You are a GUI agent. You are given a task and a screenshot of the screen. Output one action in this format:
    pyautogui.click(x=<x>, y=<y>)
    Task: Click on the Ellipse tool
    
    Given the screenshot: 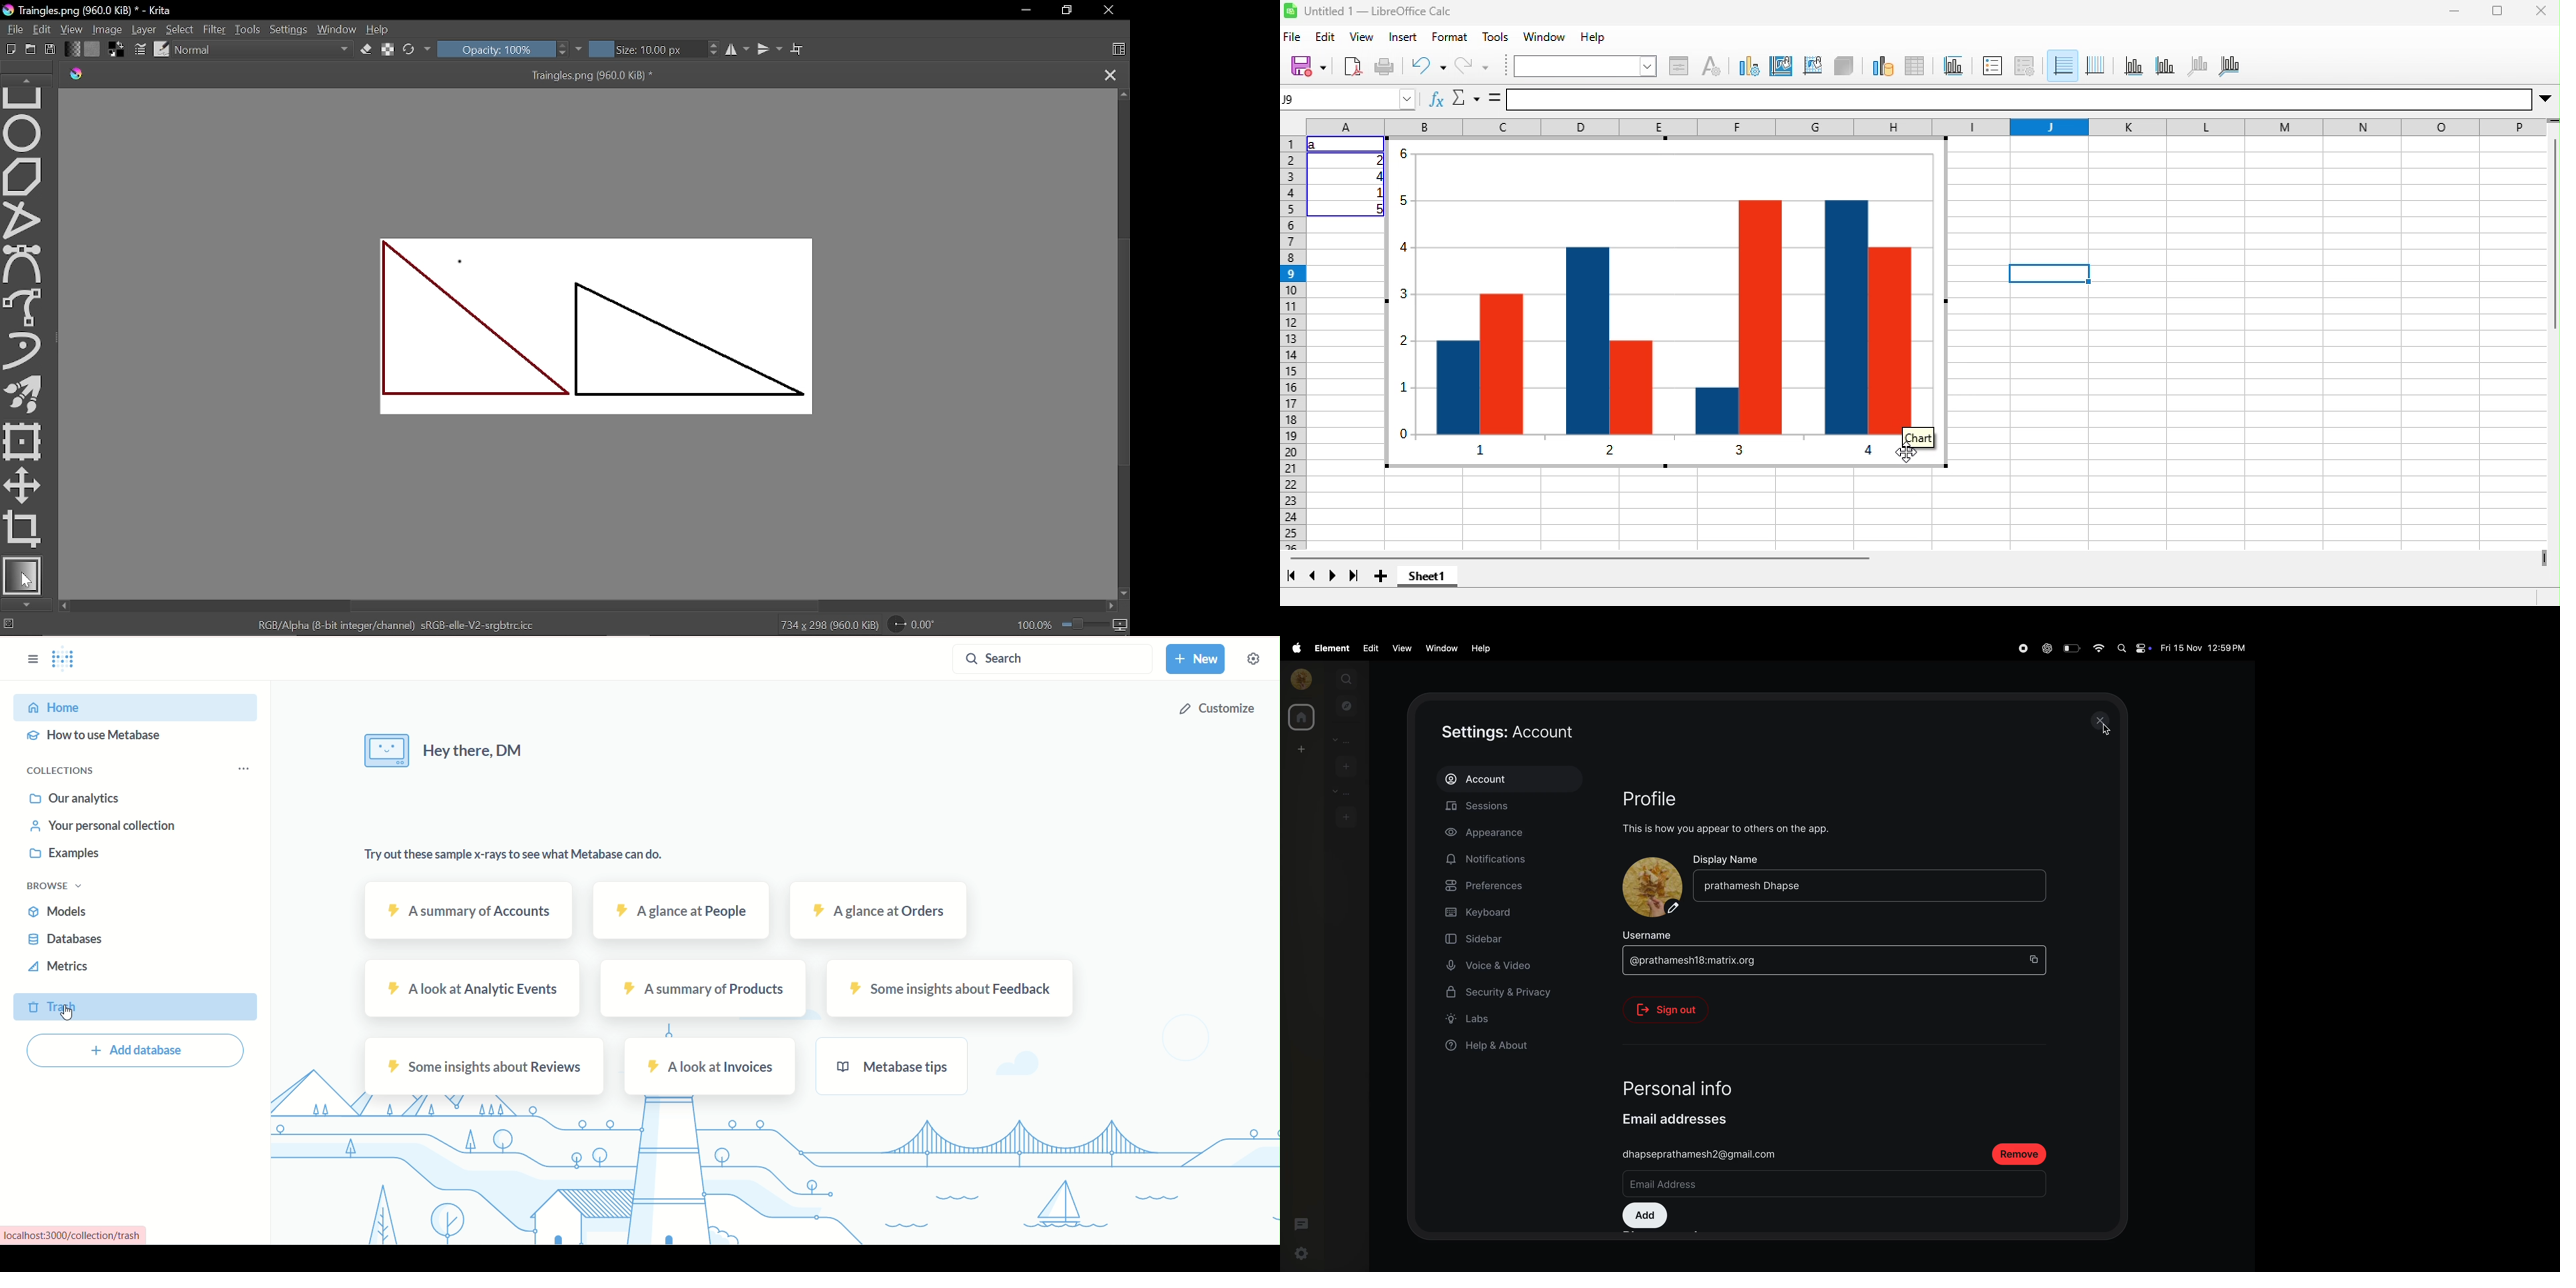 What is the action you would take?
    pyautogui.click(x=23, y=133)
    